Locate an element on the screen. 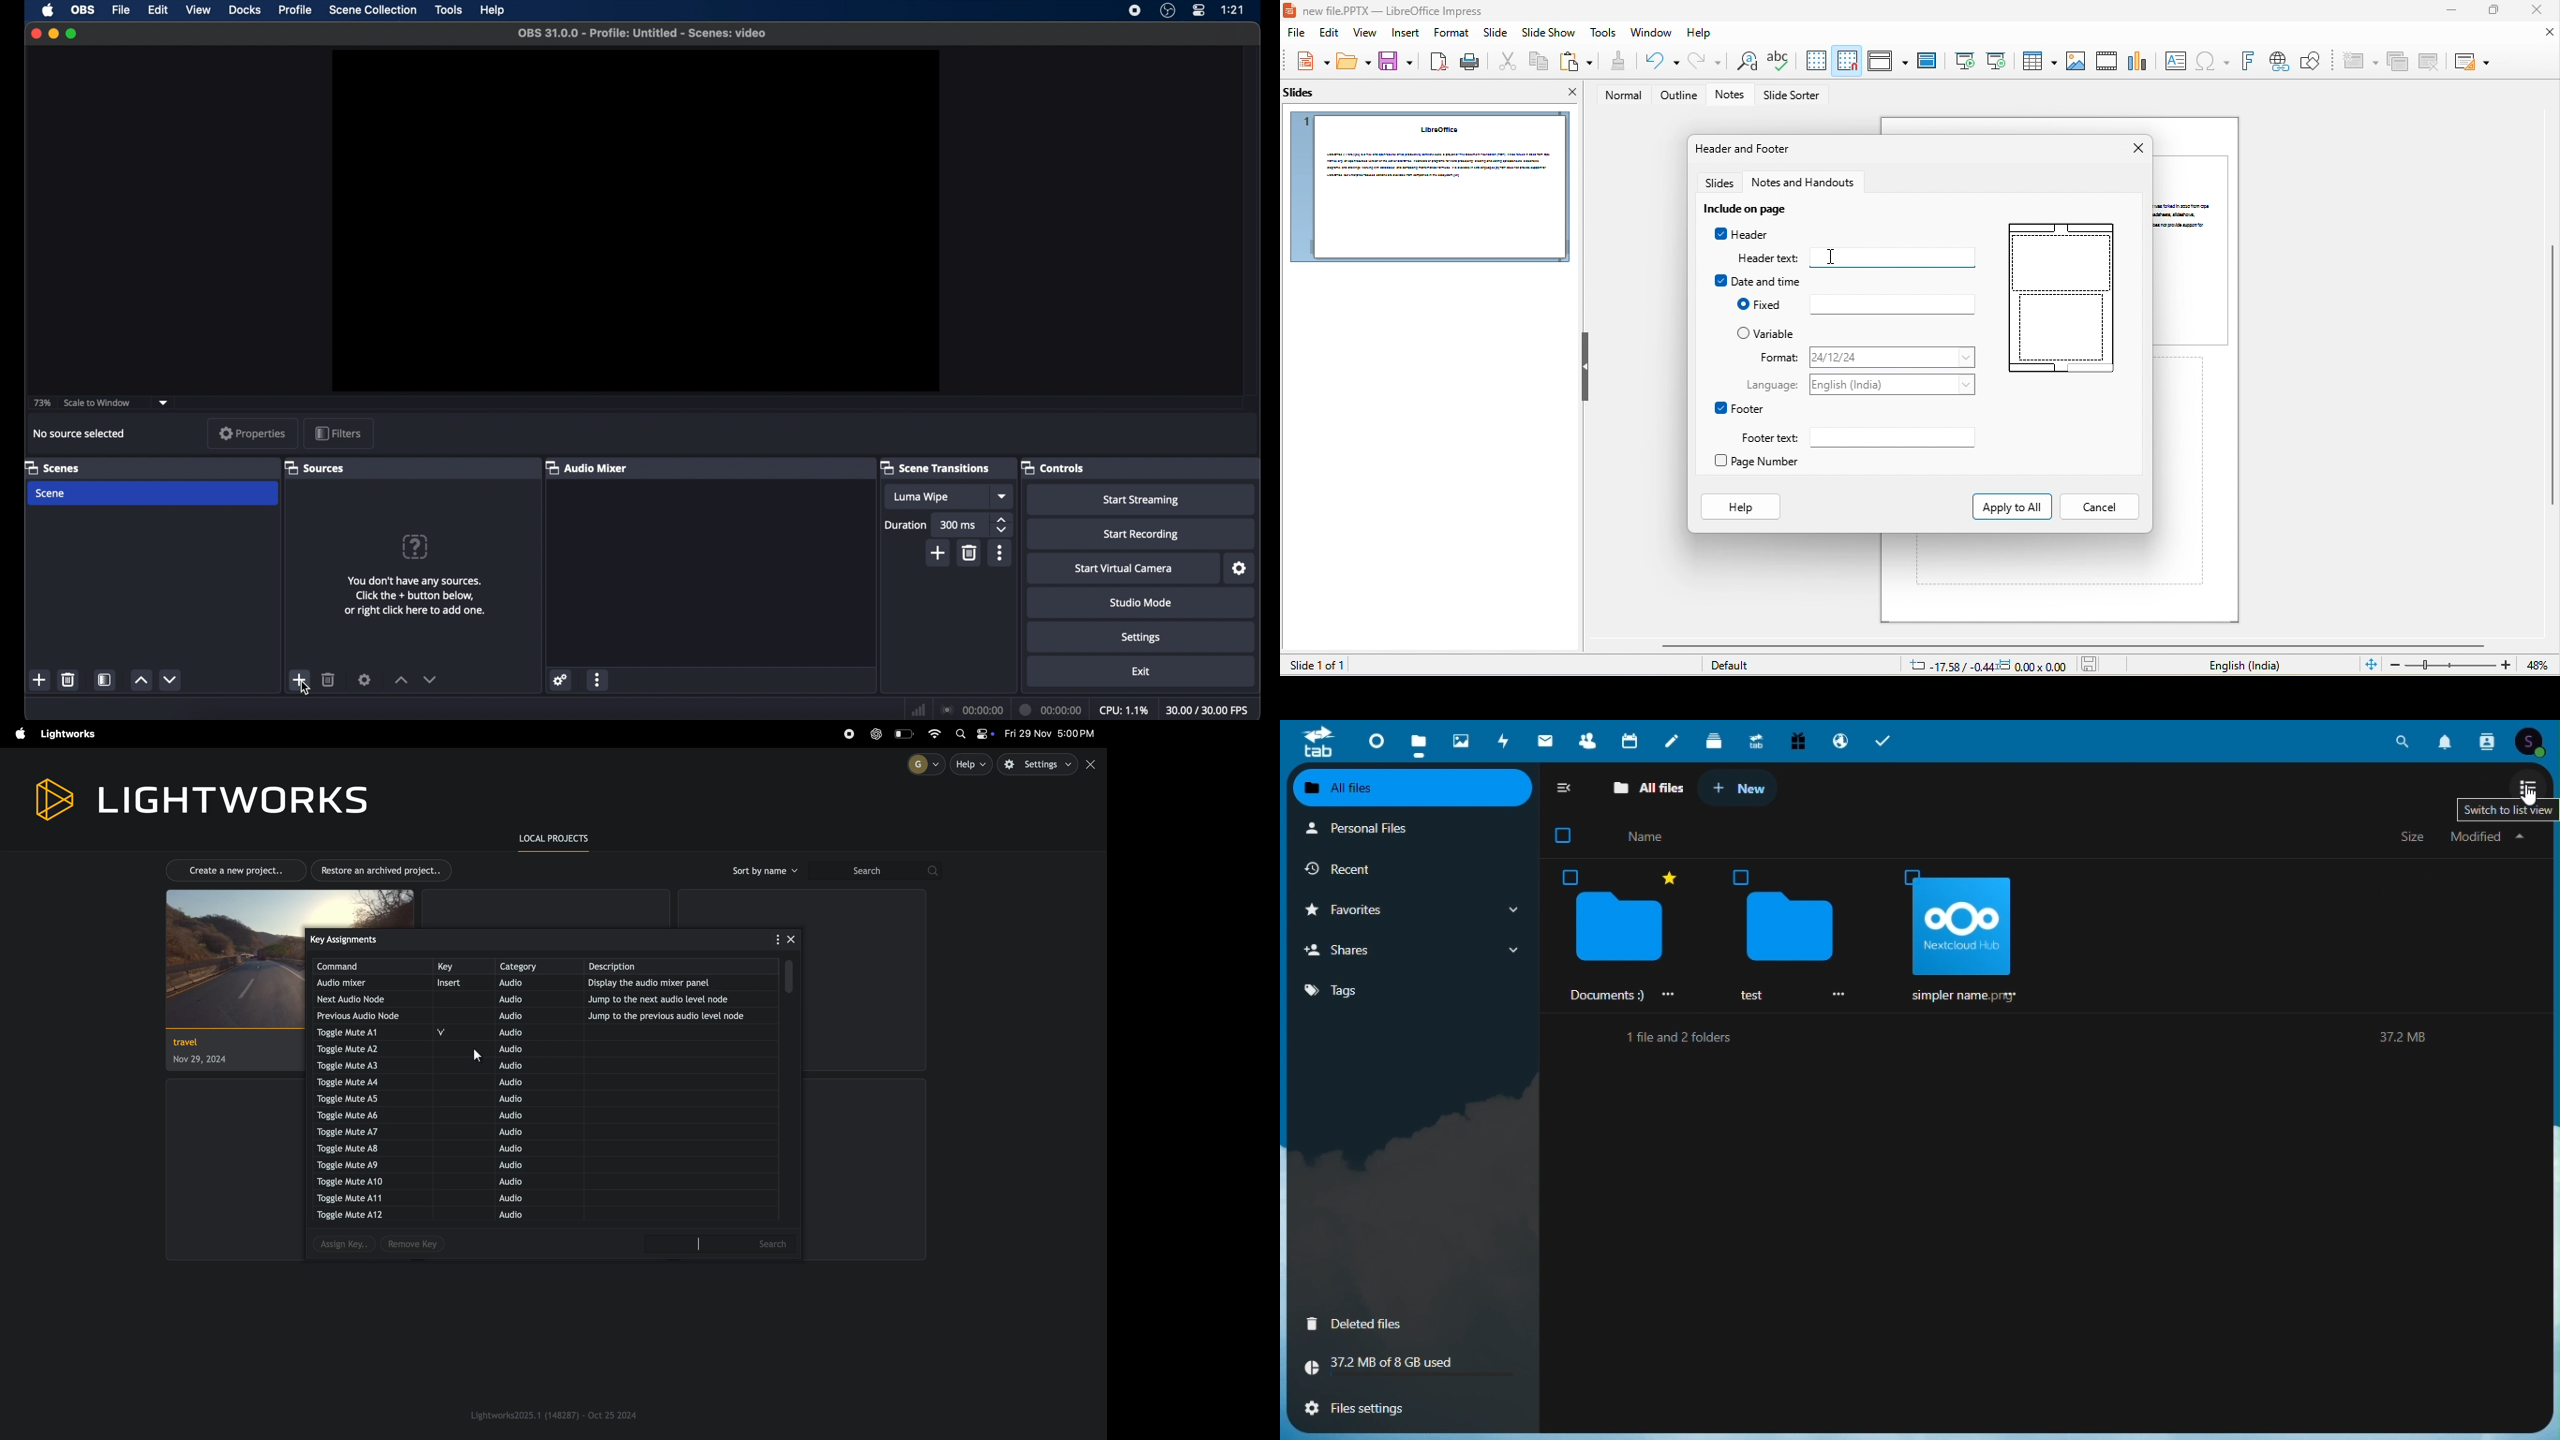 The height and width of the screenshot is (1456, 2576). slides is located at coordinates (1720, 184).